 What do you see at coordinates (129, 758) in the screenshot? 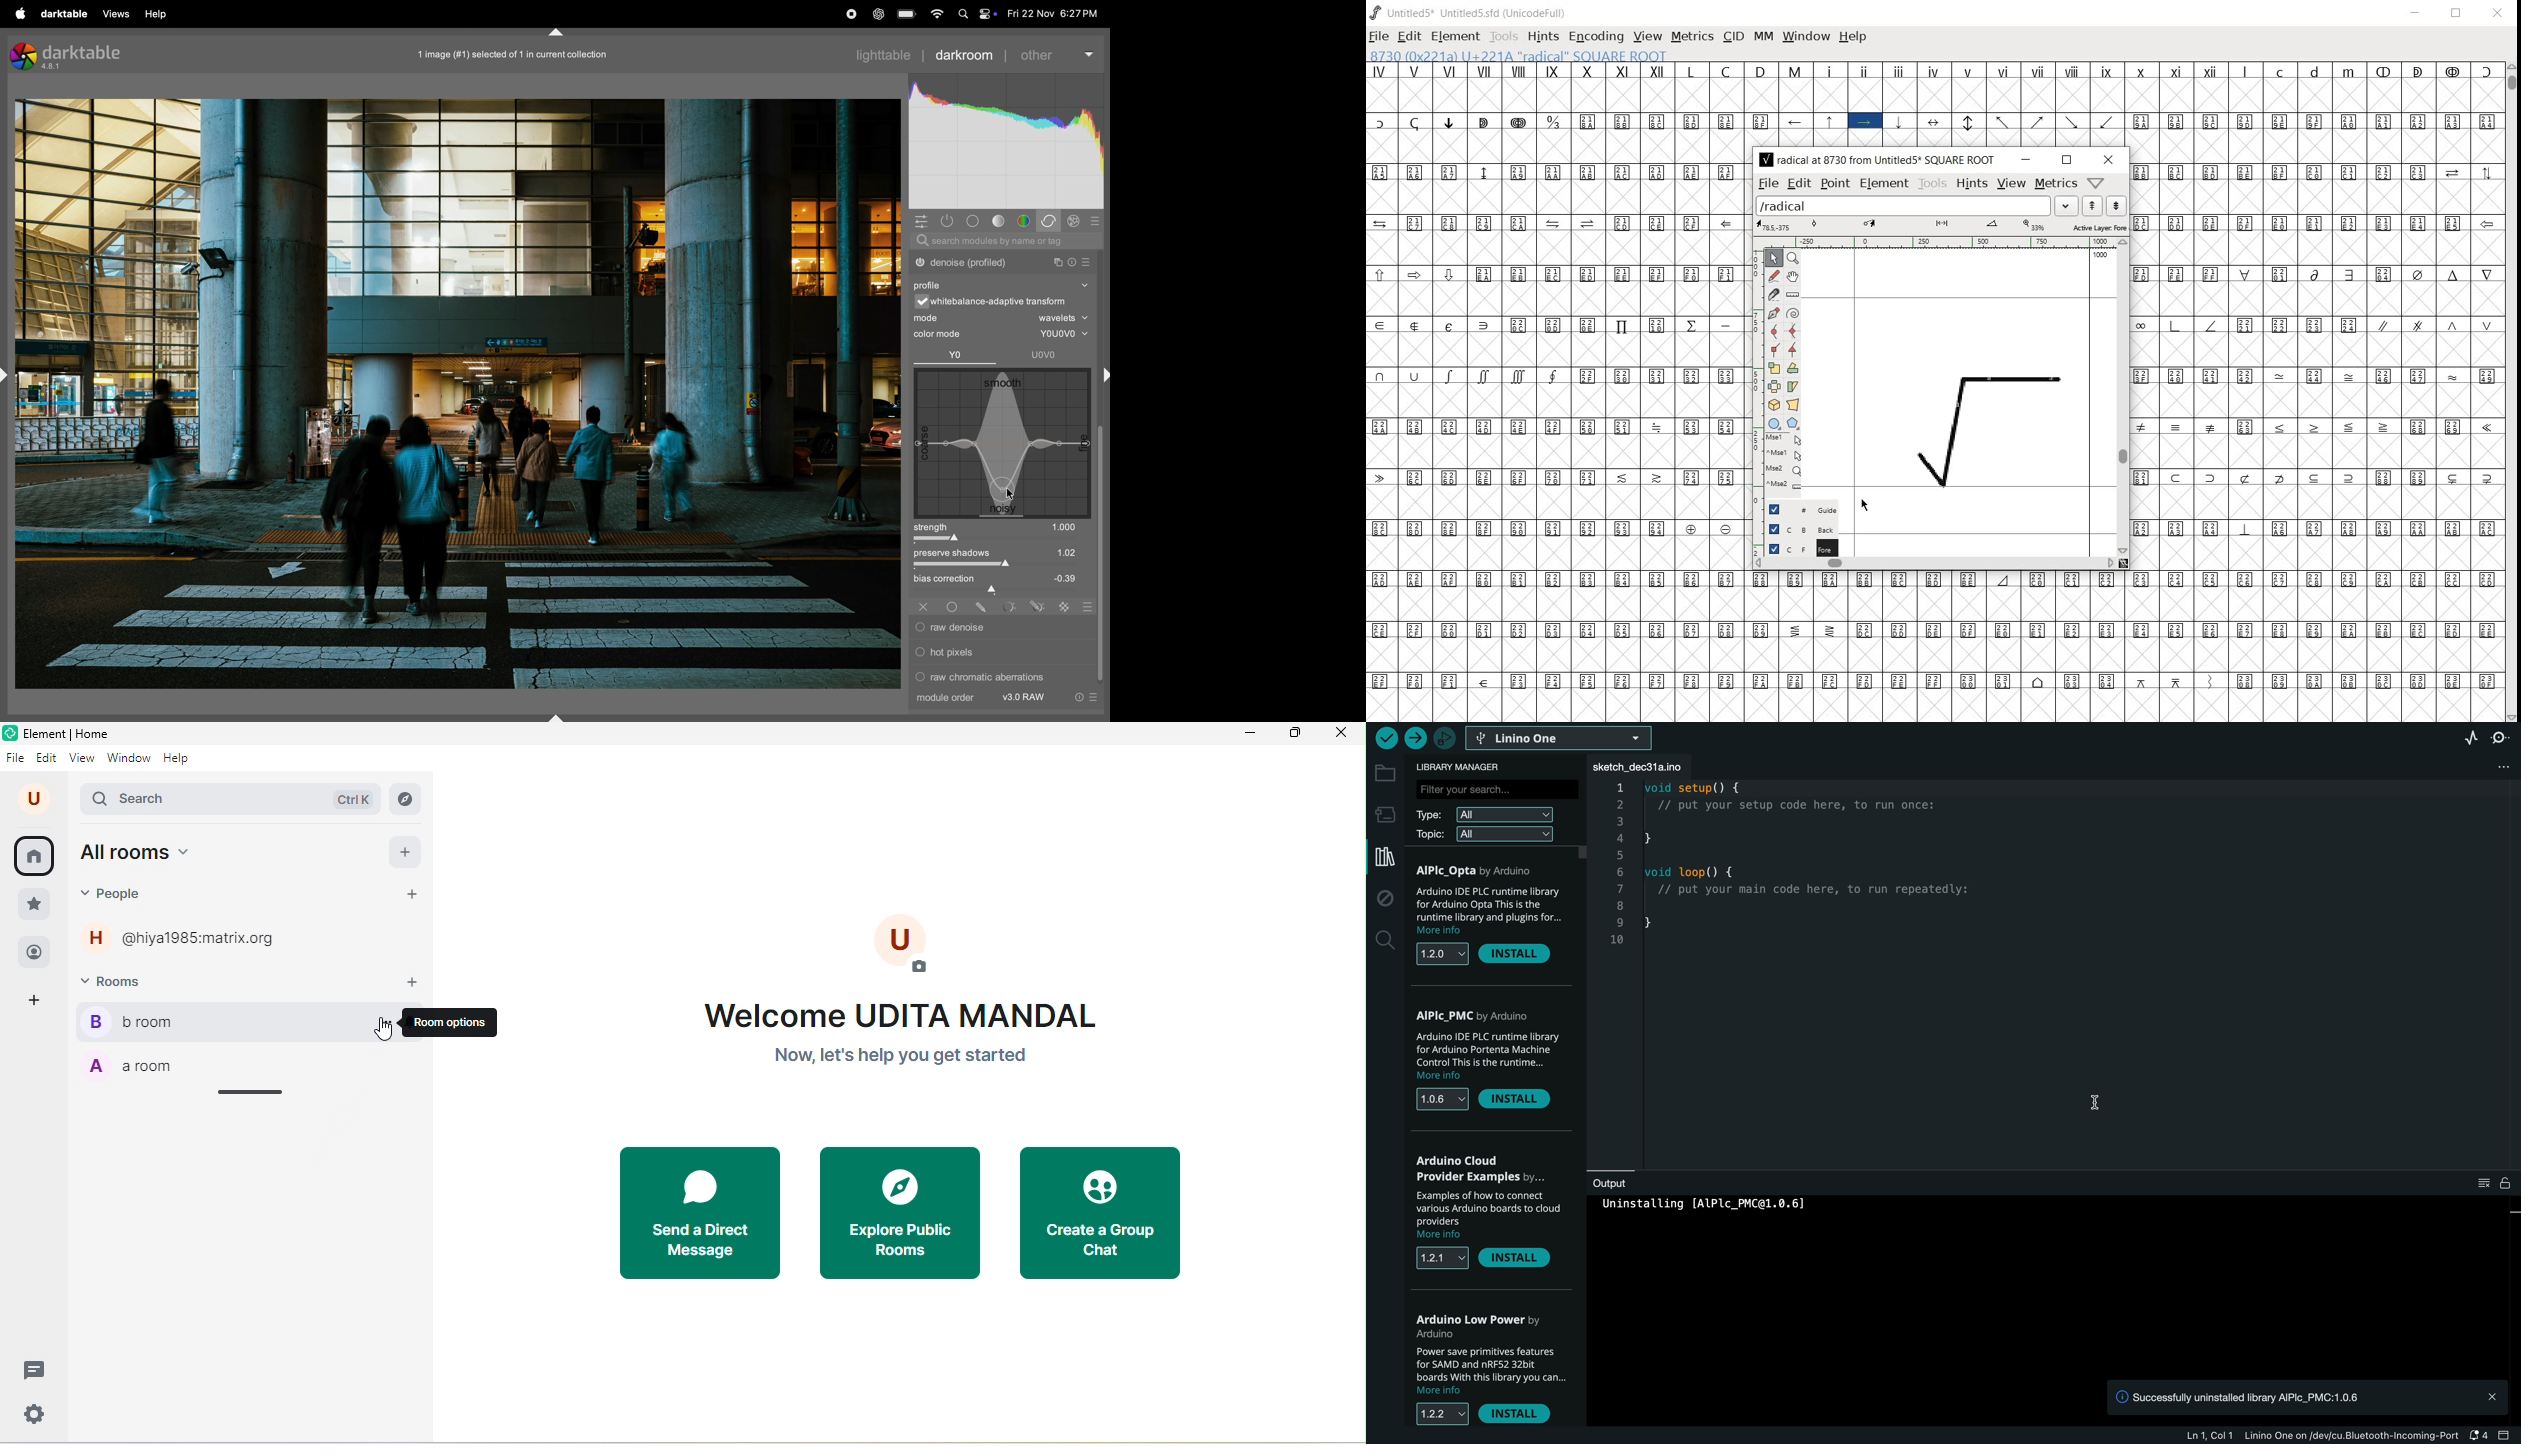
I see `window` at bounding box center [129, 758].